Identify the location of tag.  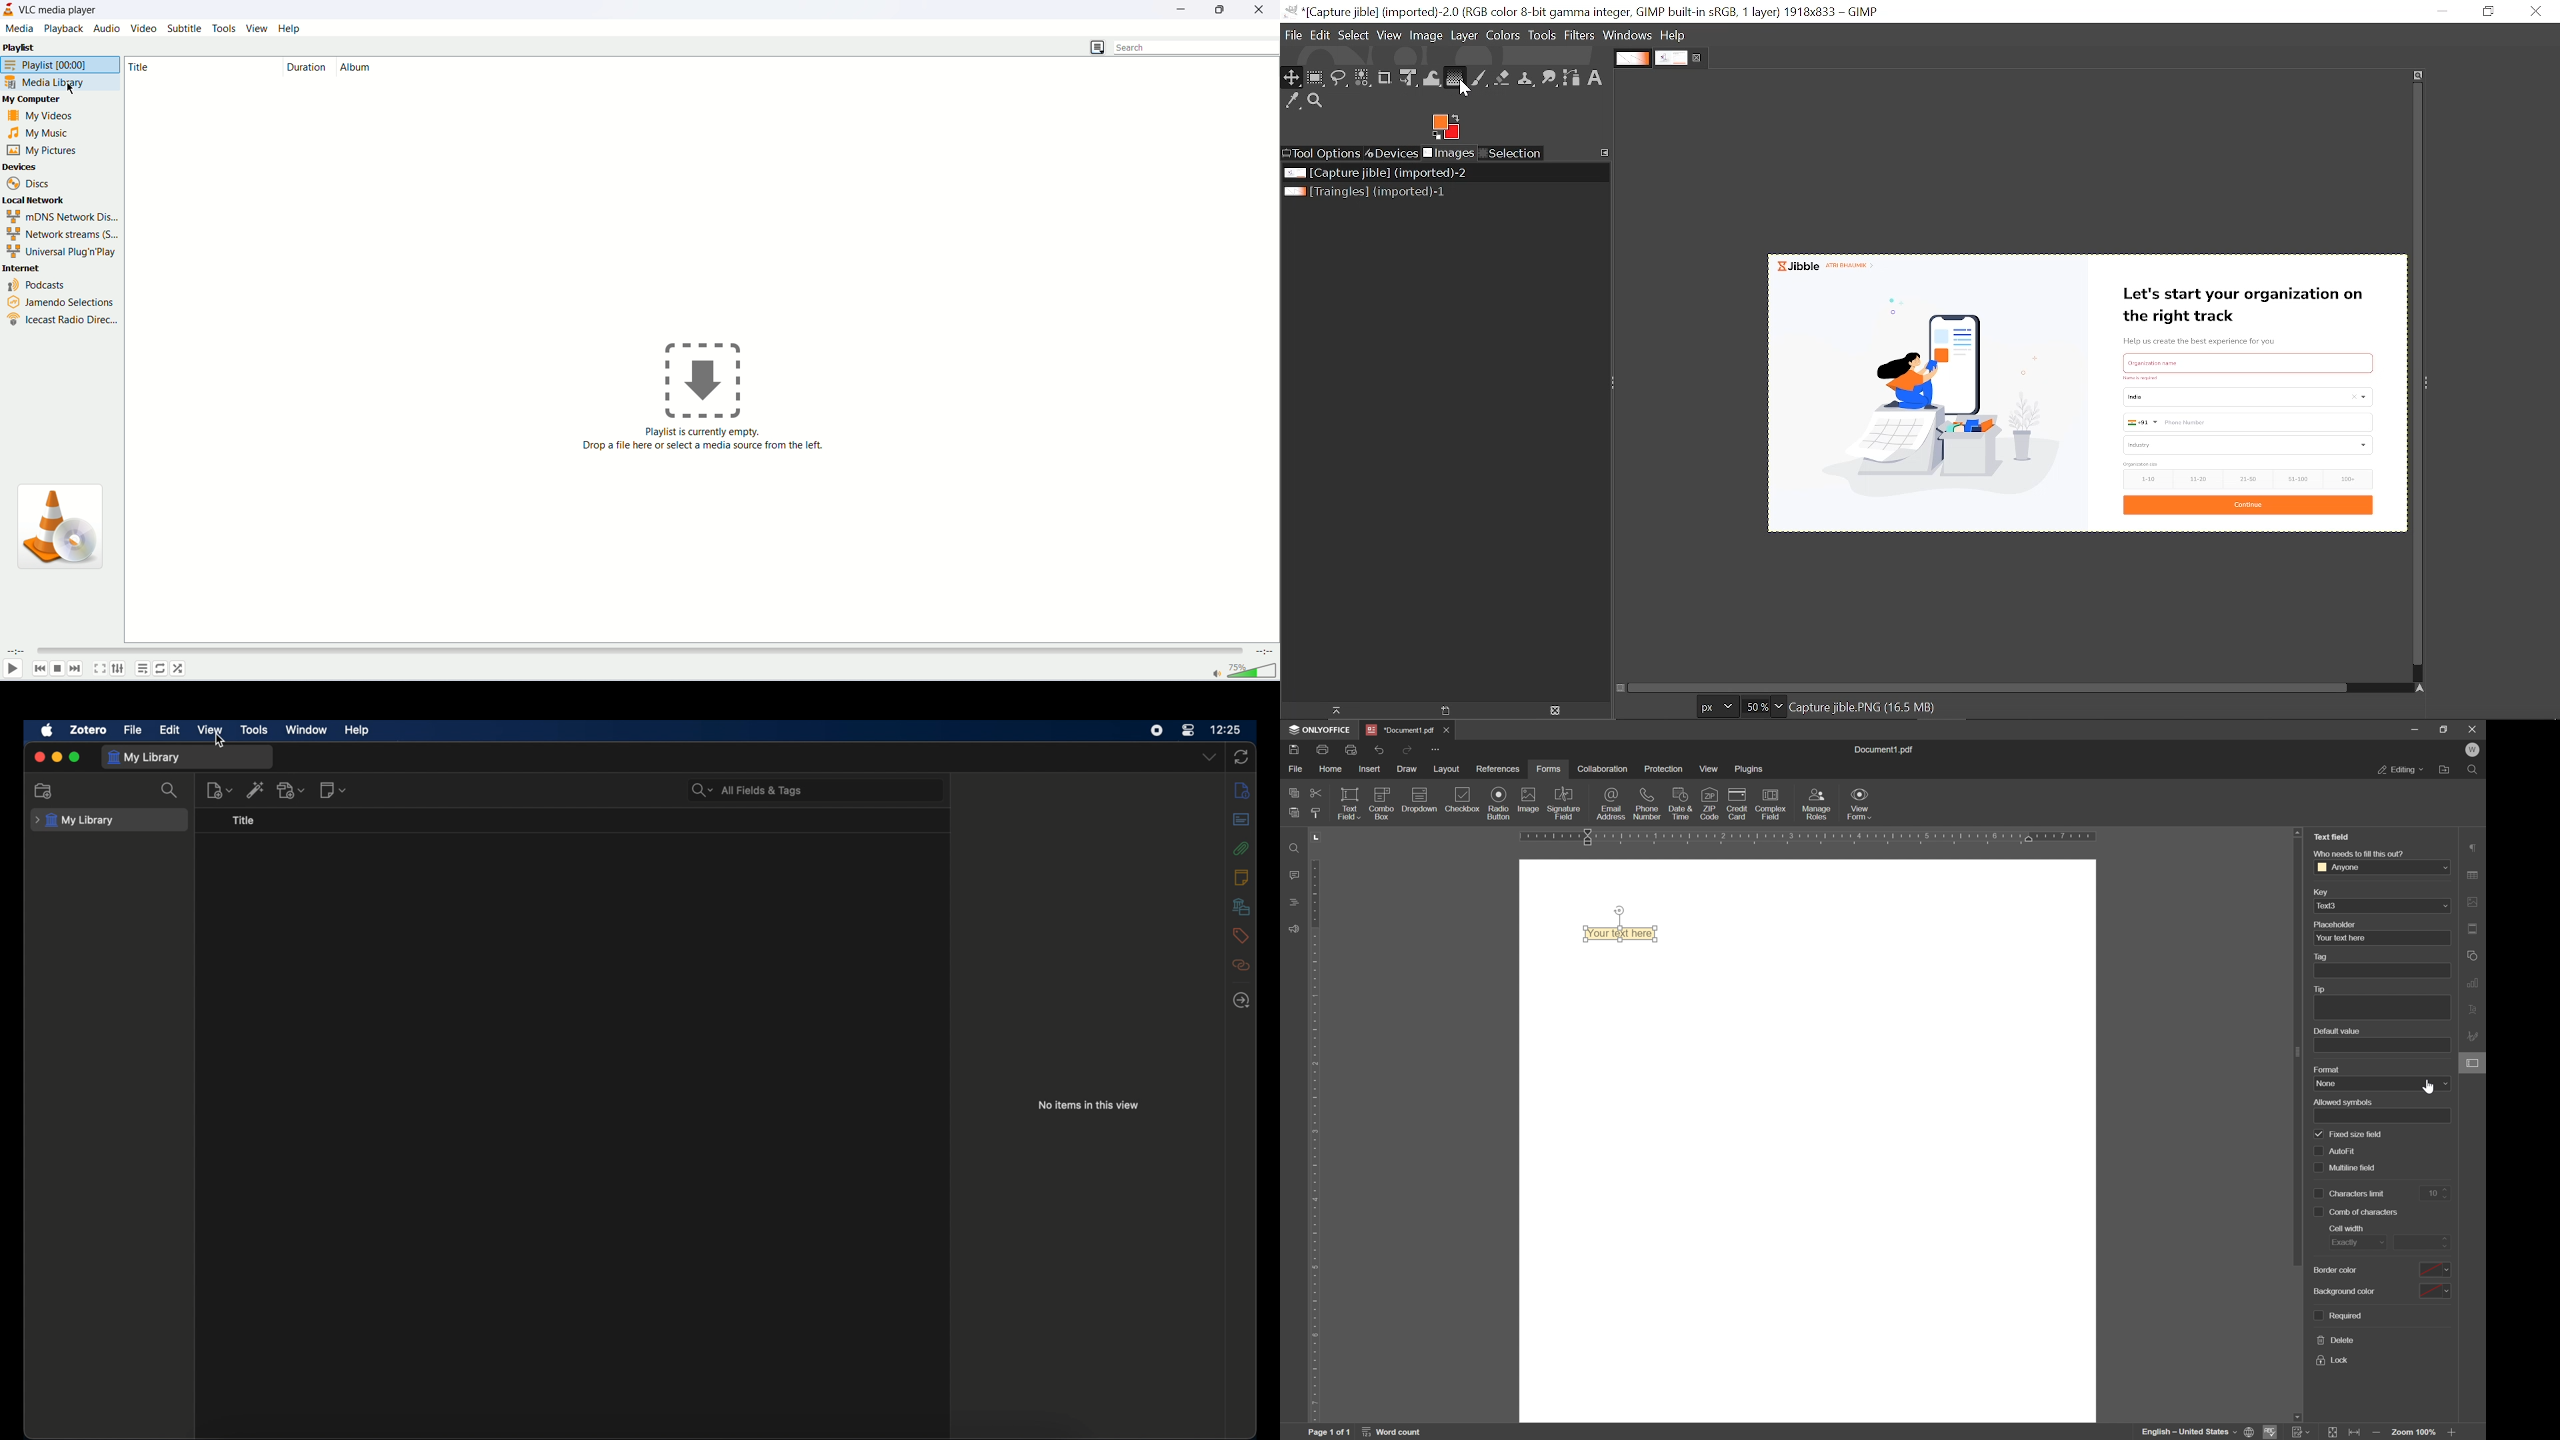
(2324, 957).